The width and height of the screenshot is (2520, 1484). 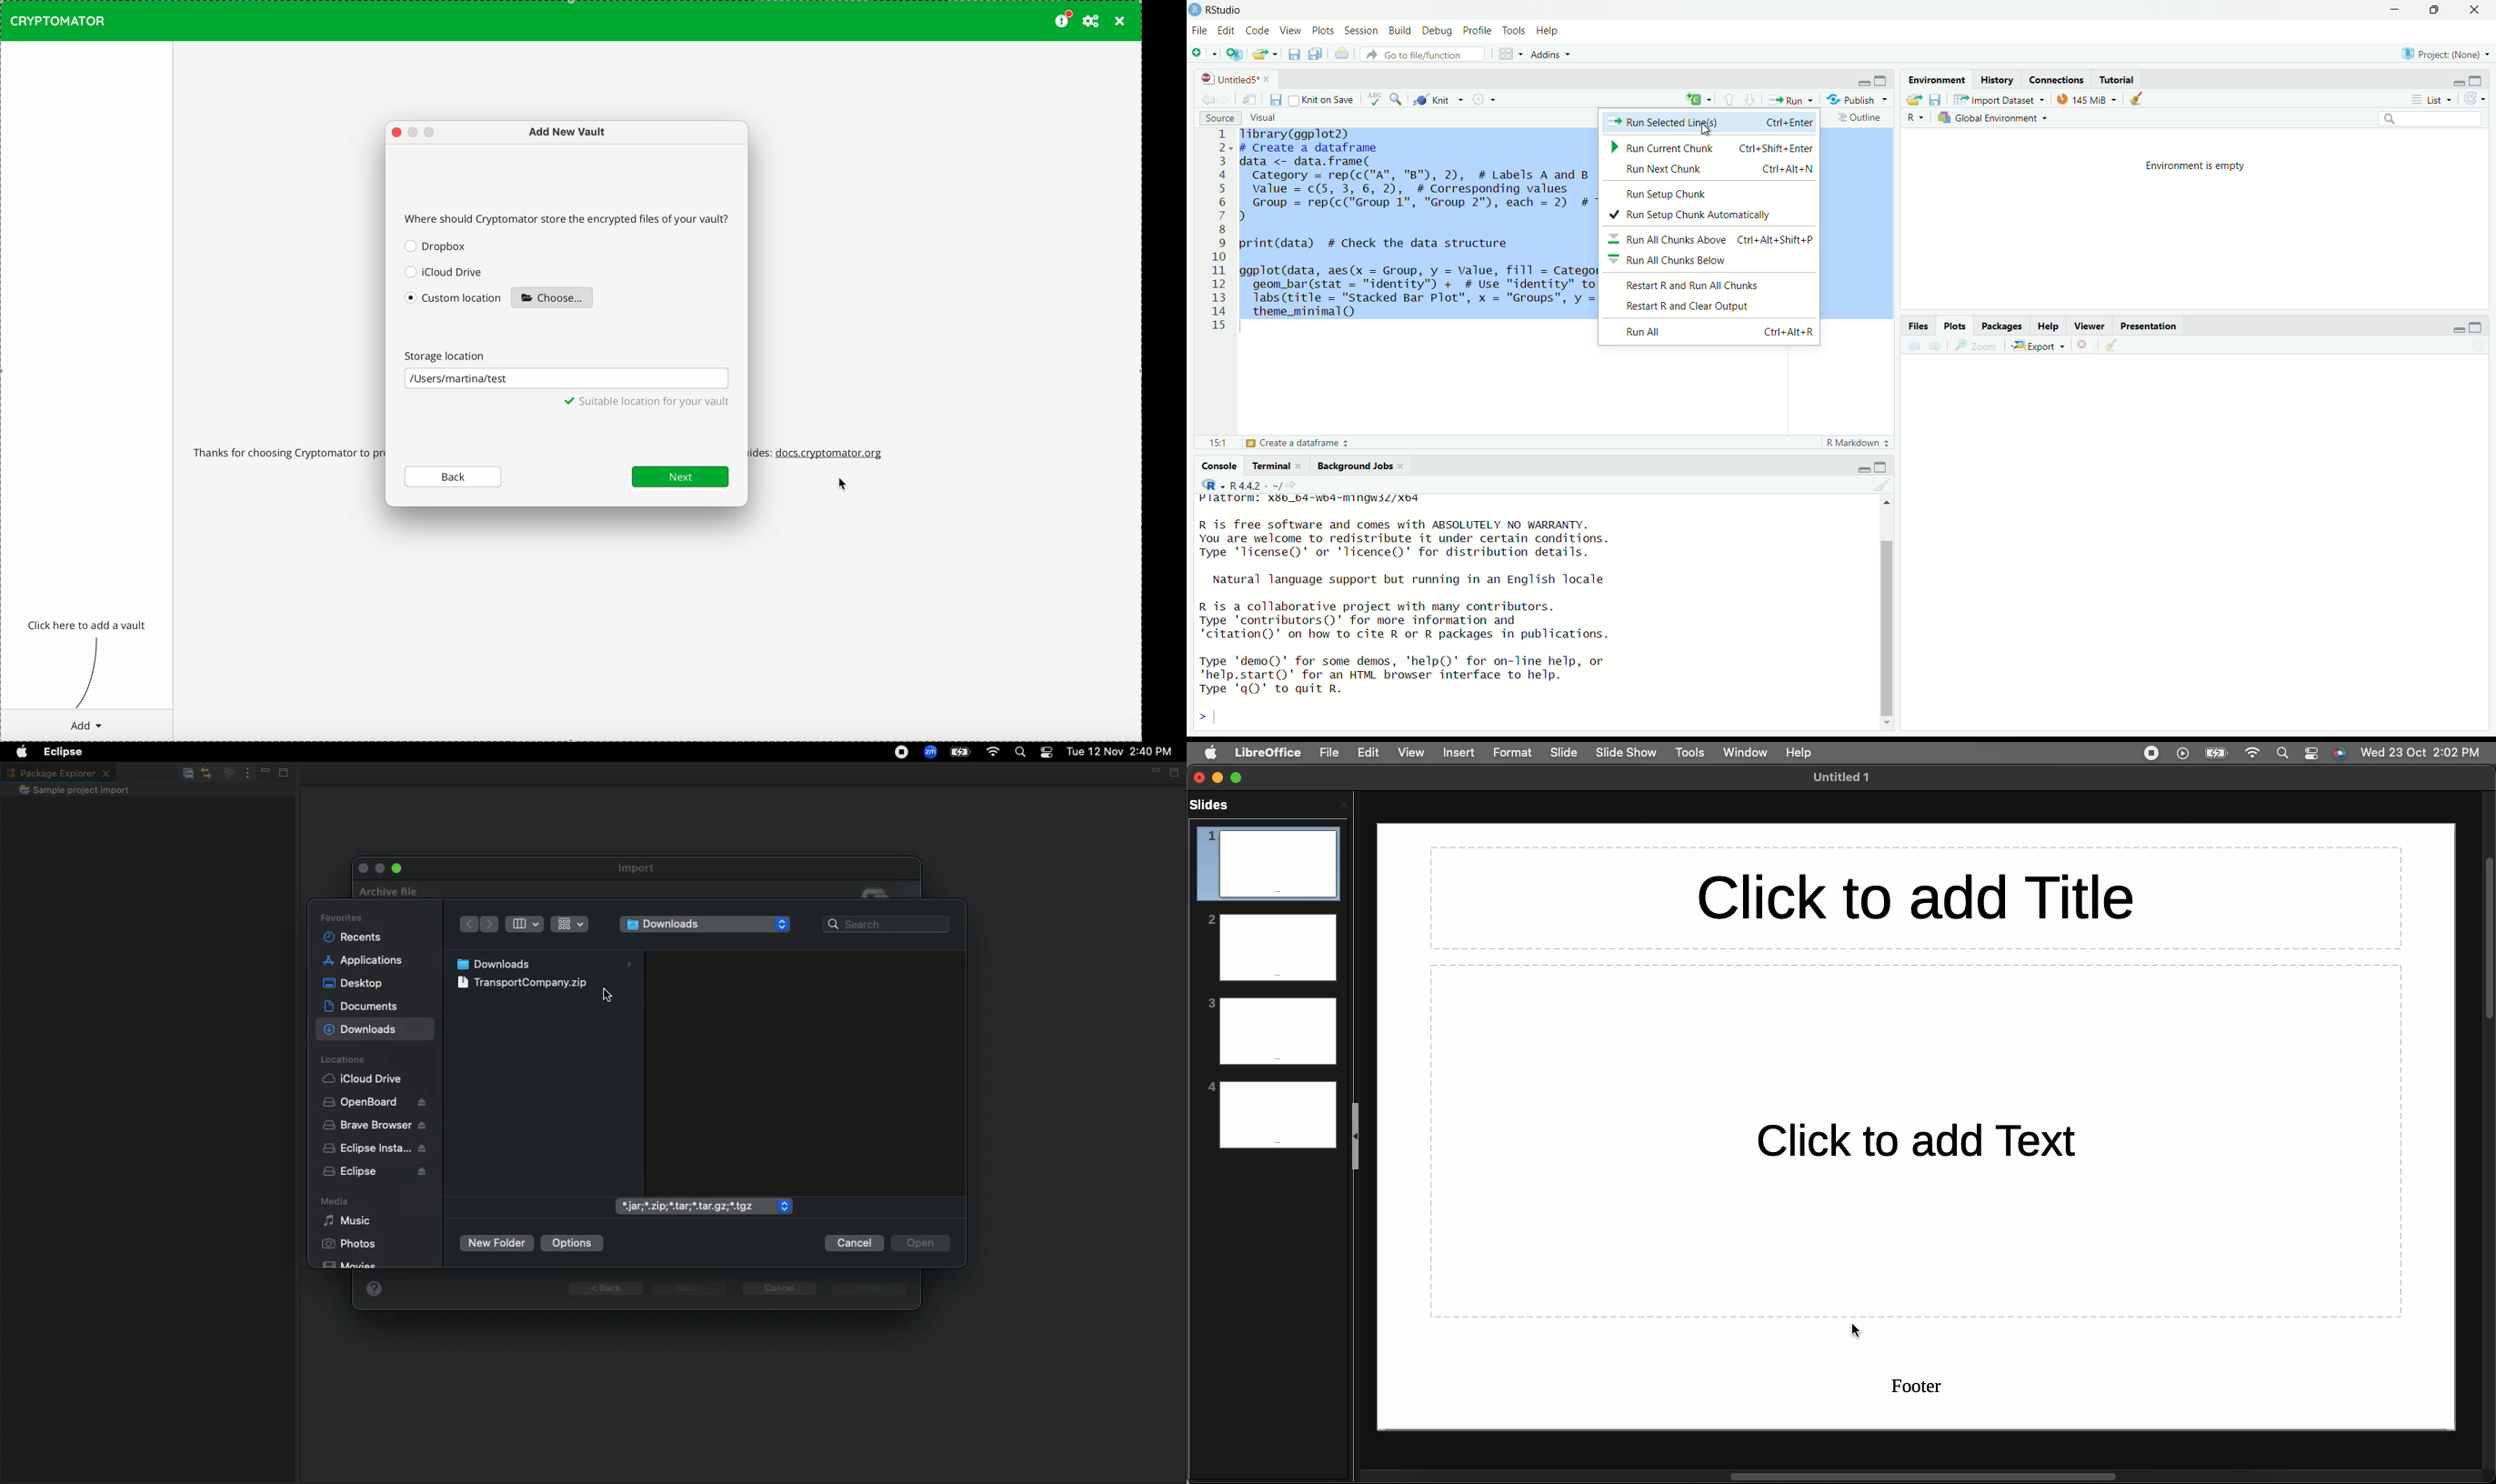 What do you see at coordinates (2480, 327) in the screenshot?
I see `Maximize` at bounding box center [2480, 327].